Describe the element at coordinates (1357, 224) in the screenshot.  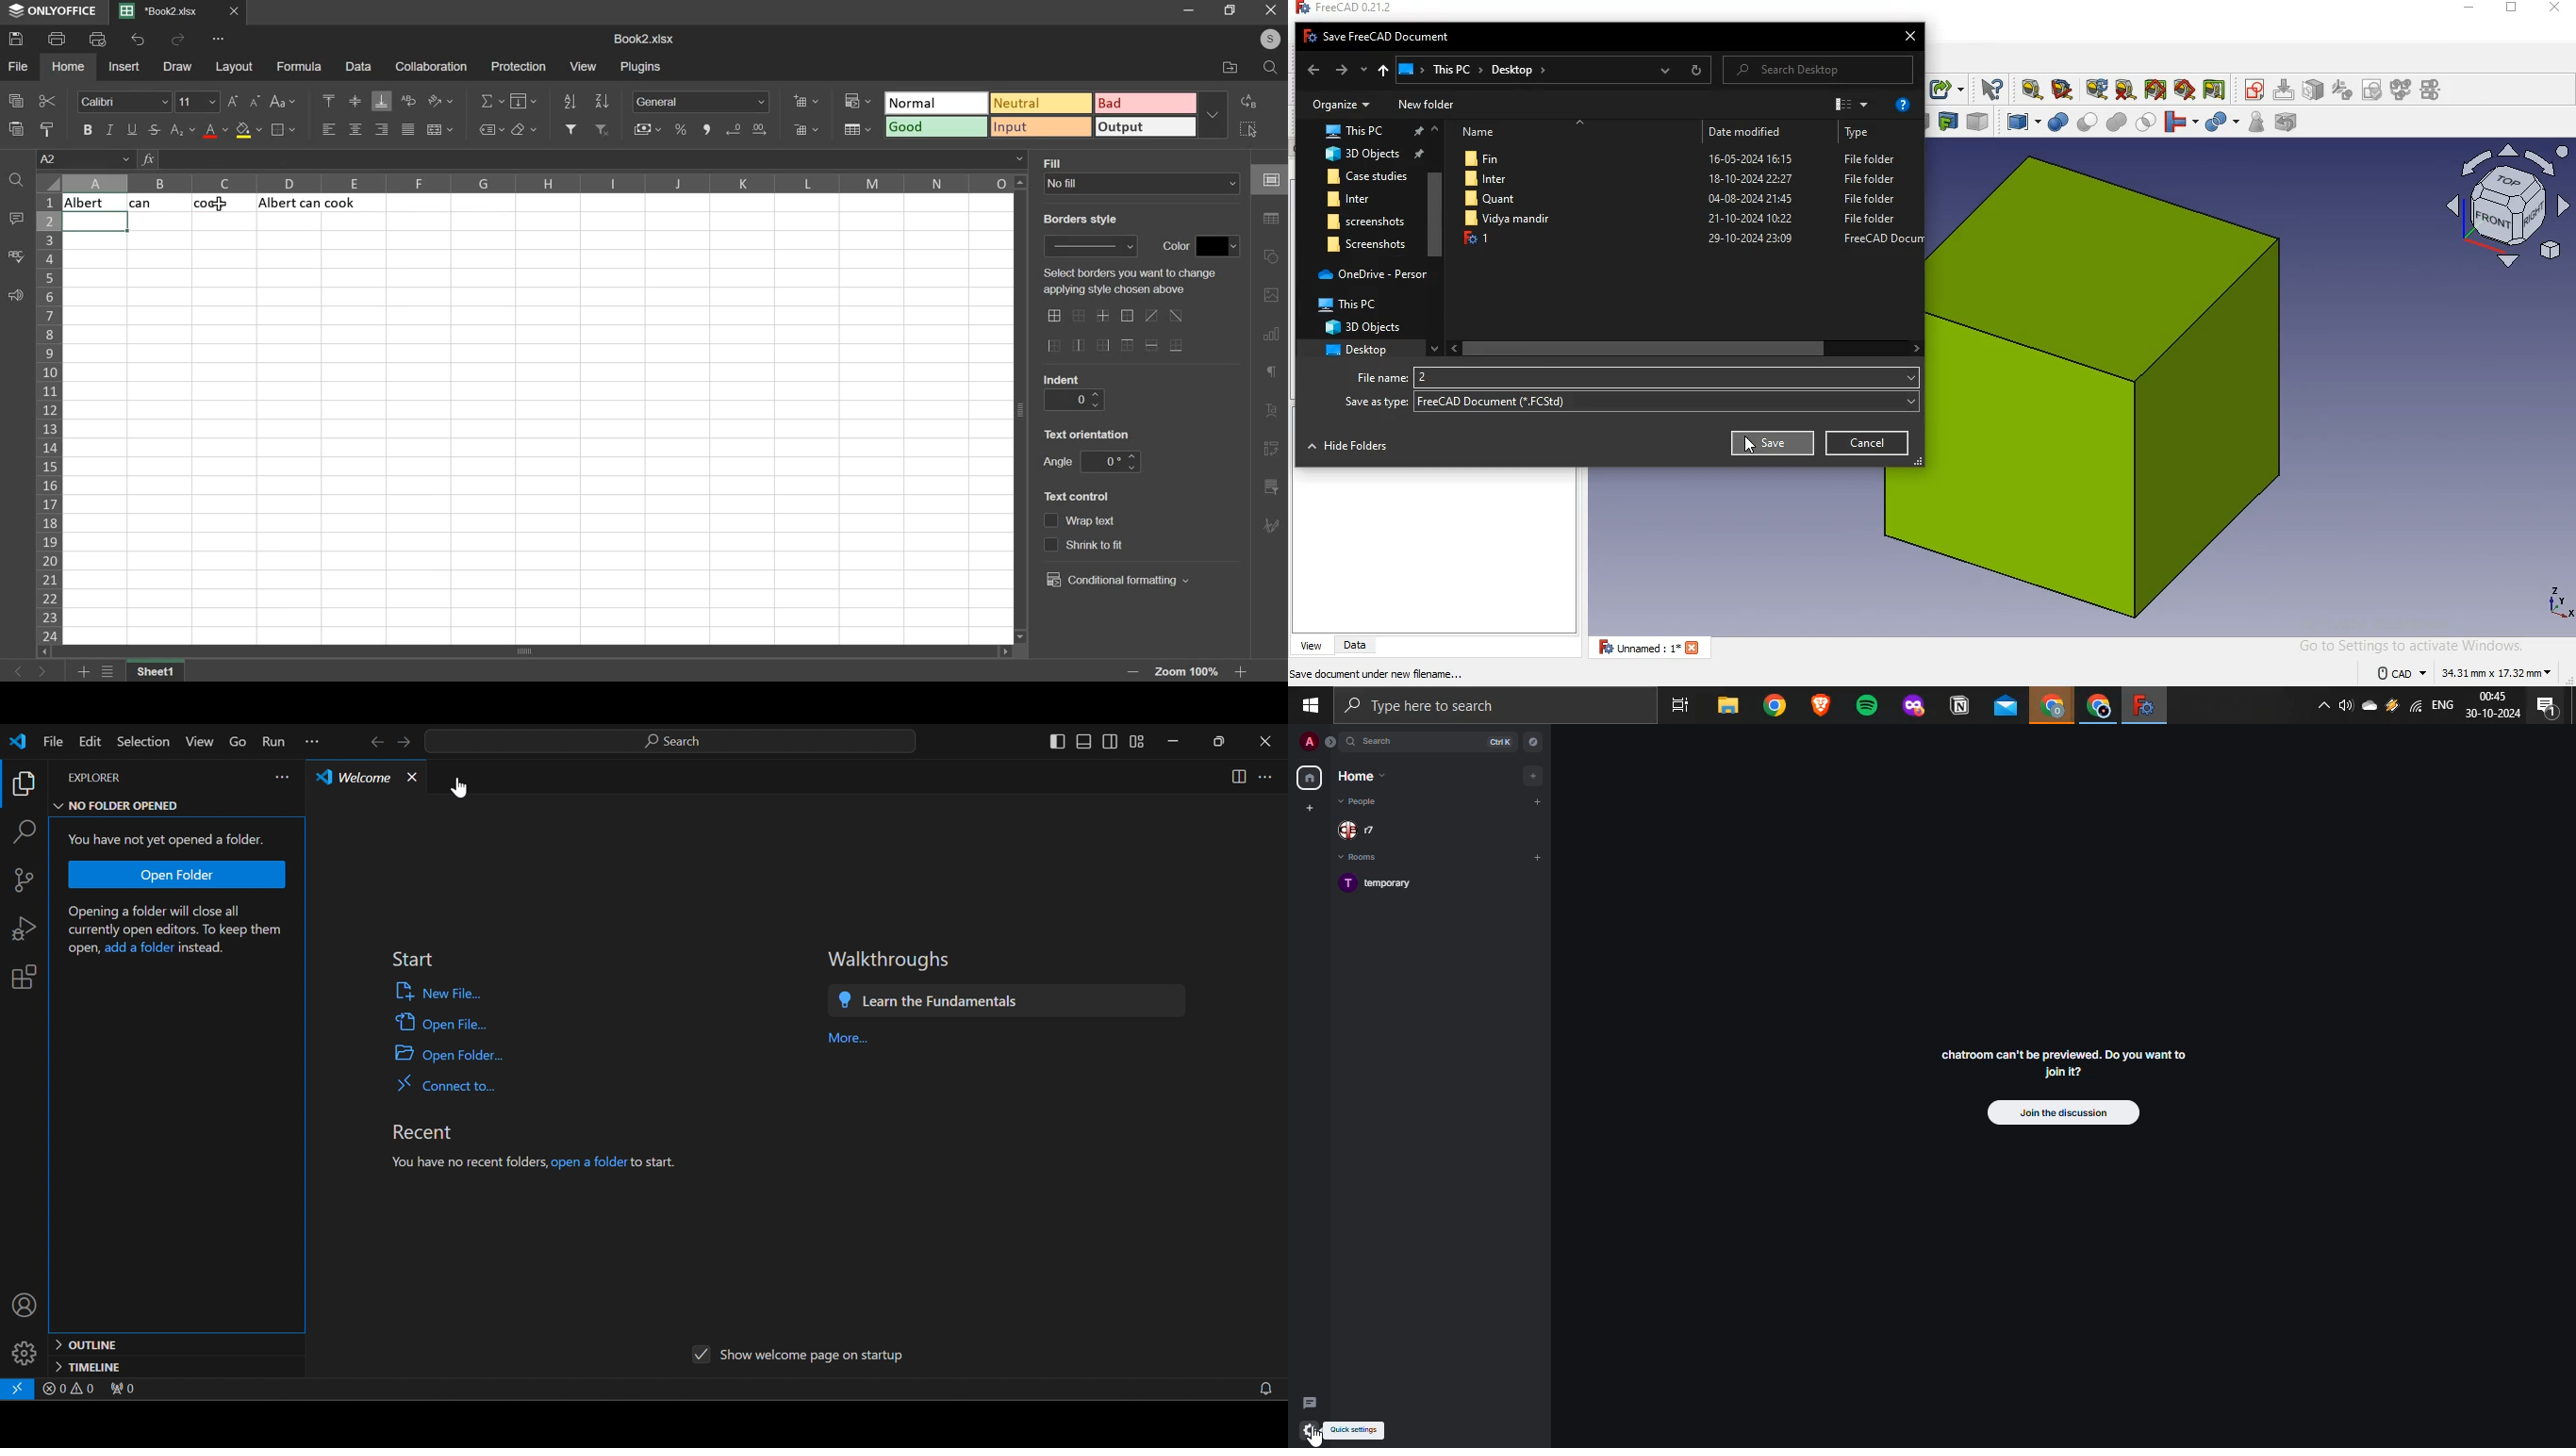
I see `screenshot` at that location.